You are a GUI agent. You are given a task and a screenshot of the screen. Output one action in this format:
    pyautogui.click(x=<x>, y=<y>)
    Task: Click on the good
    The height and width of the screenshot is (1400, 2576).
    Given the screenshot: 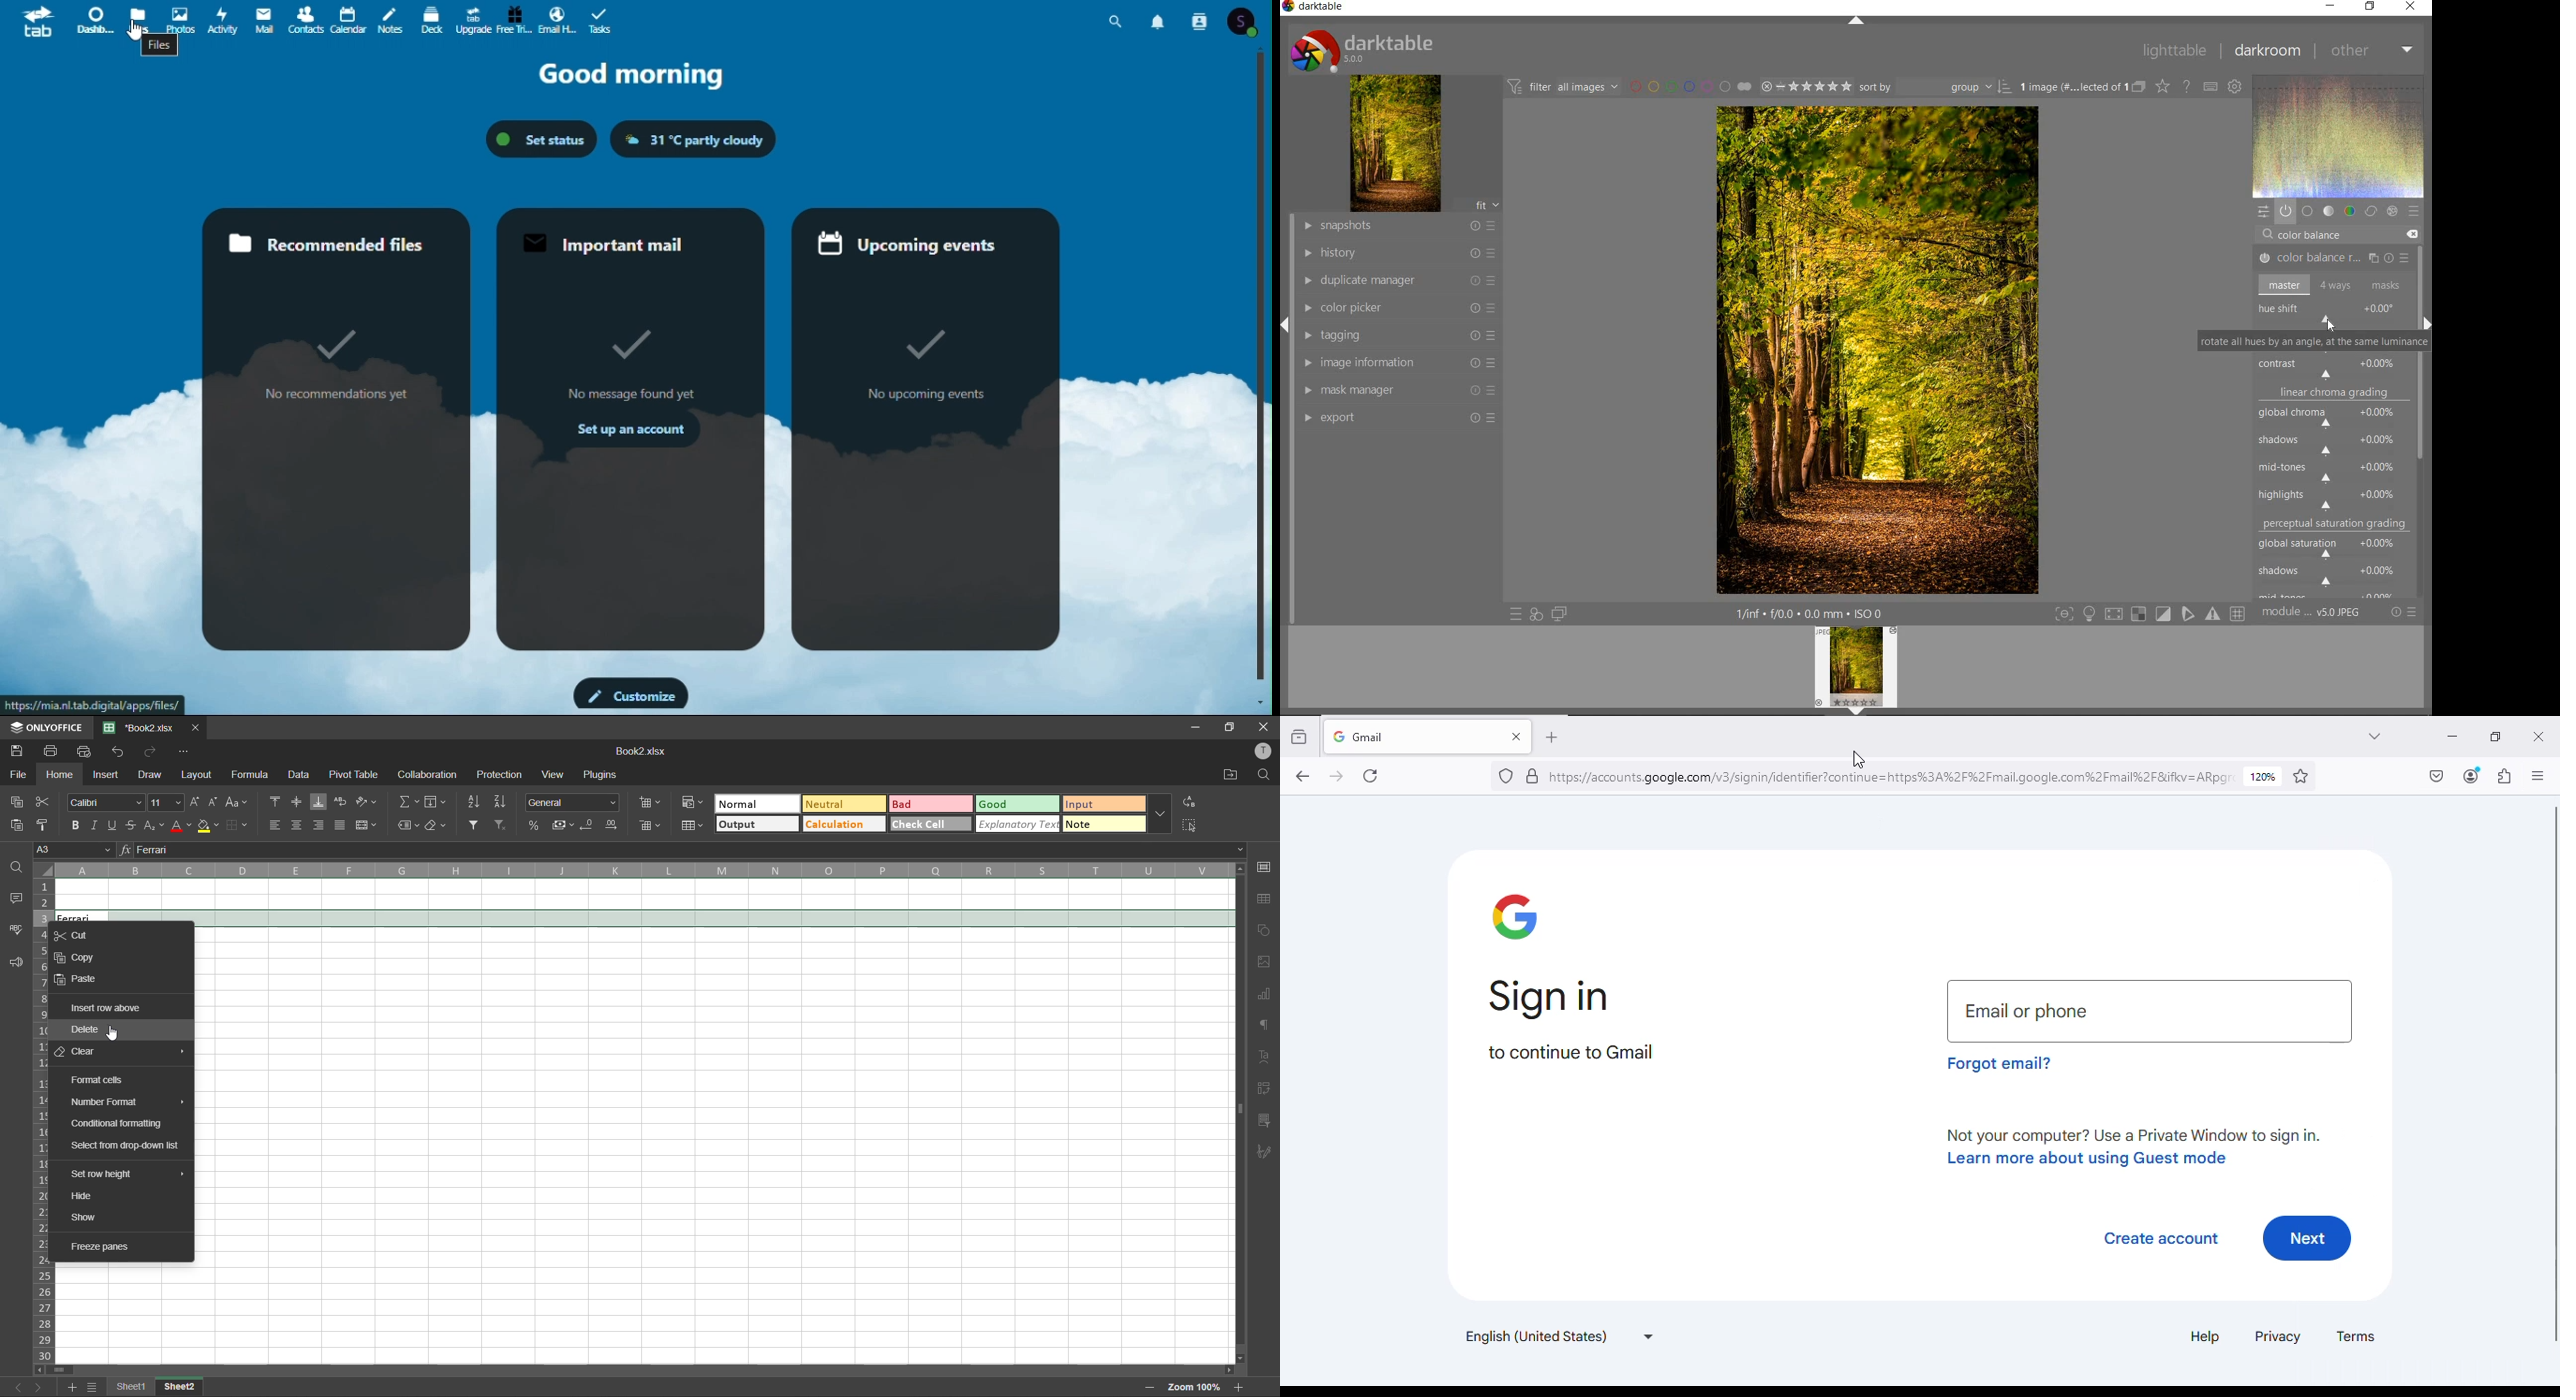 What is the action you would take?
    pyautogui.click(x=1015, y=805)
    